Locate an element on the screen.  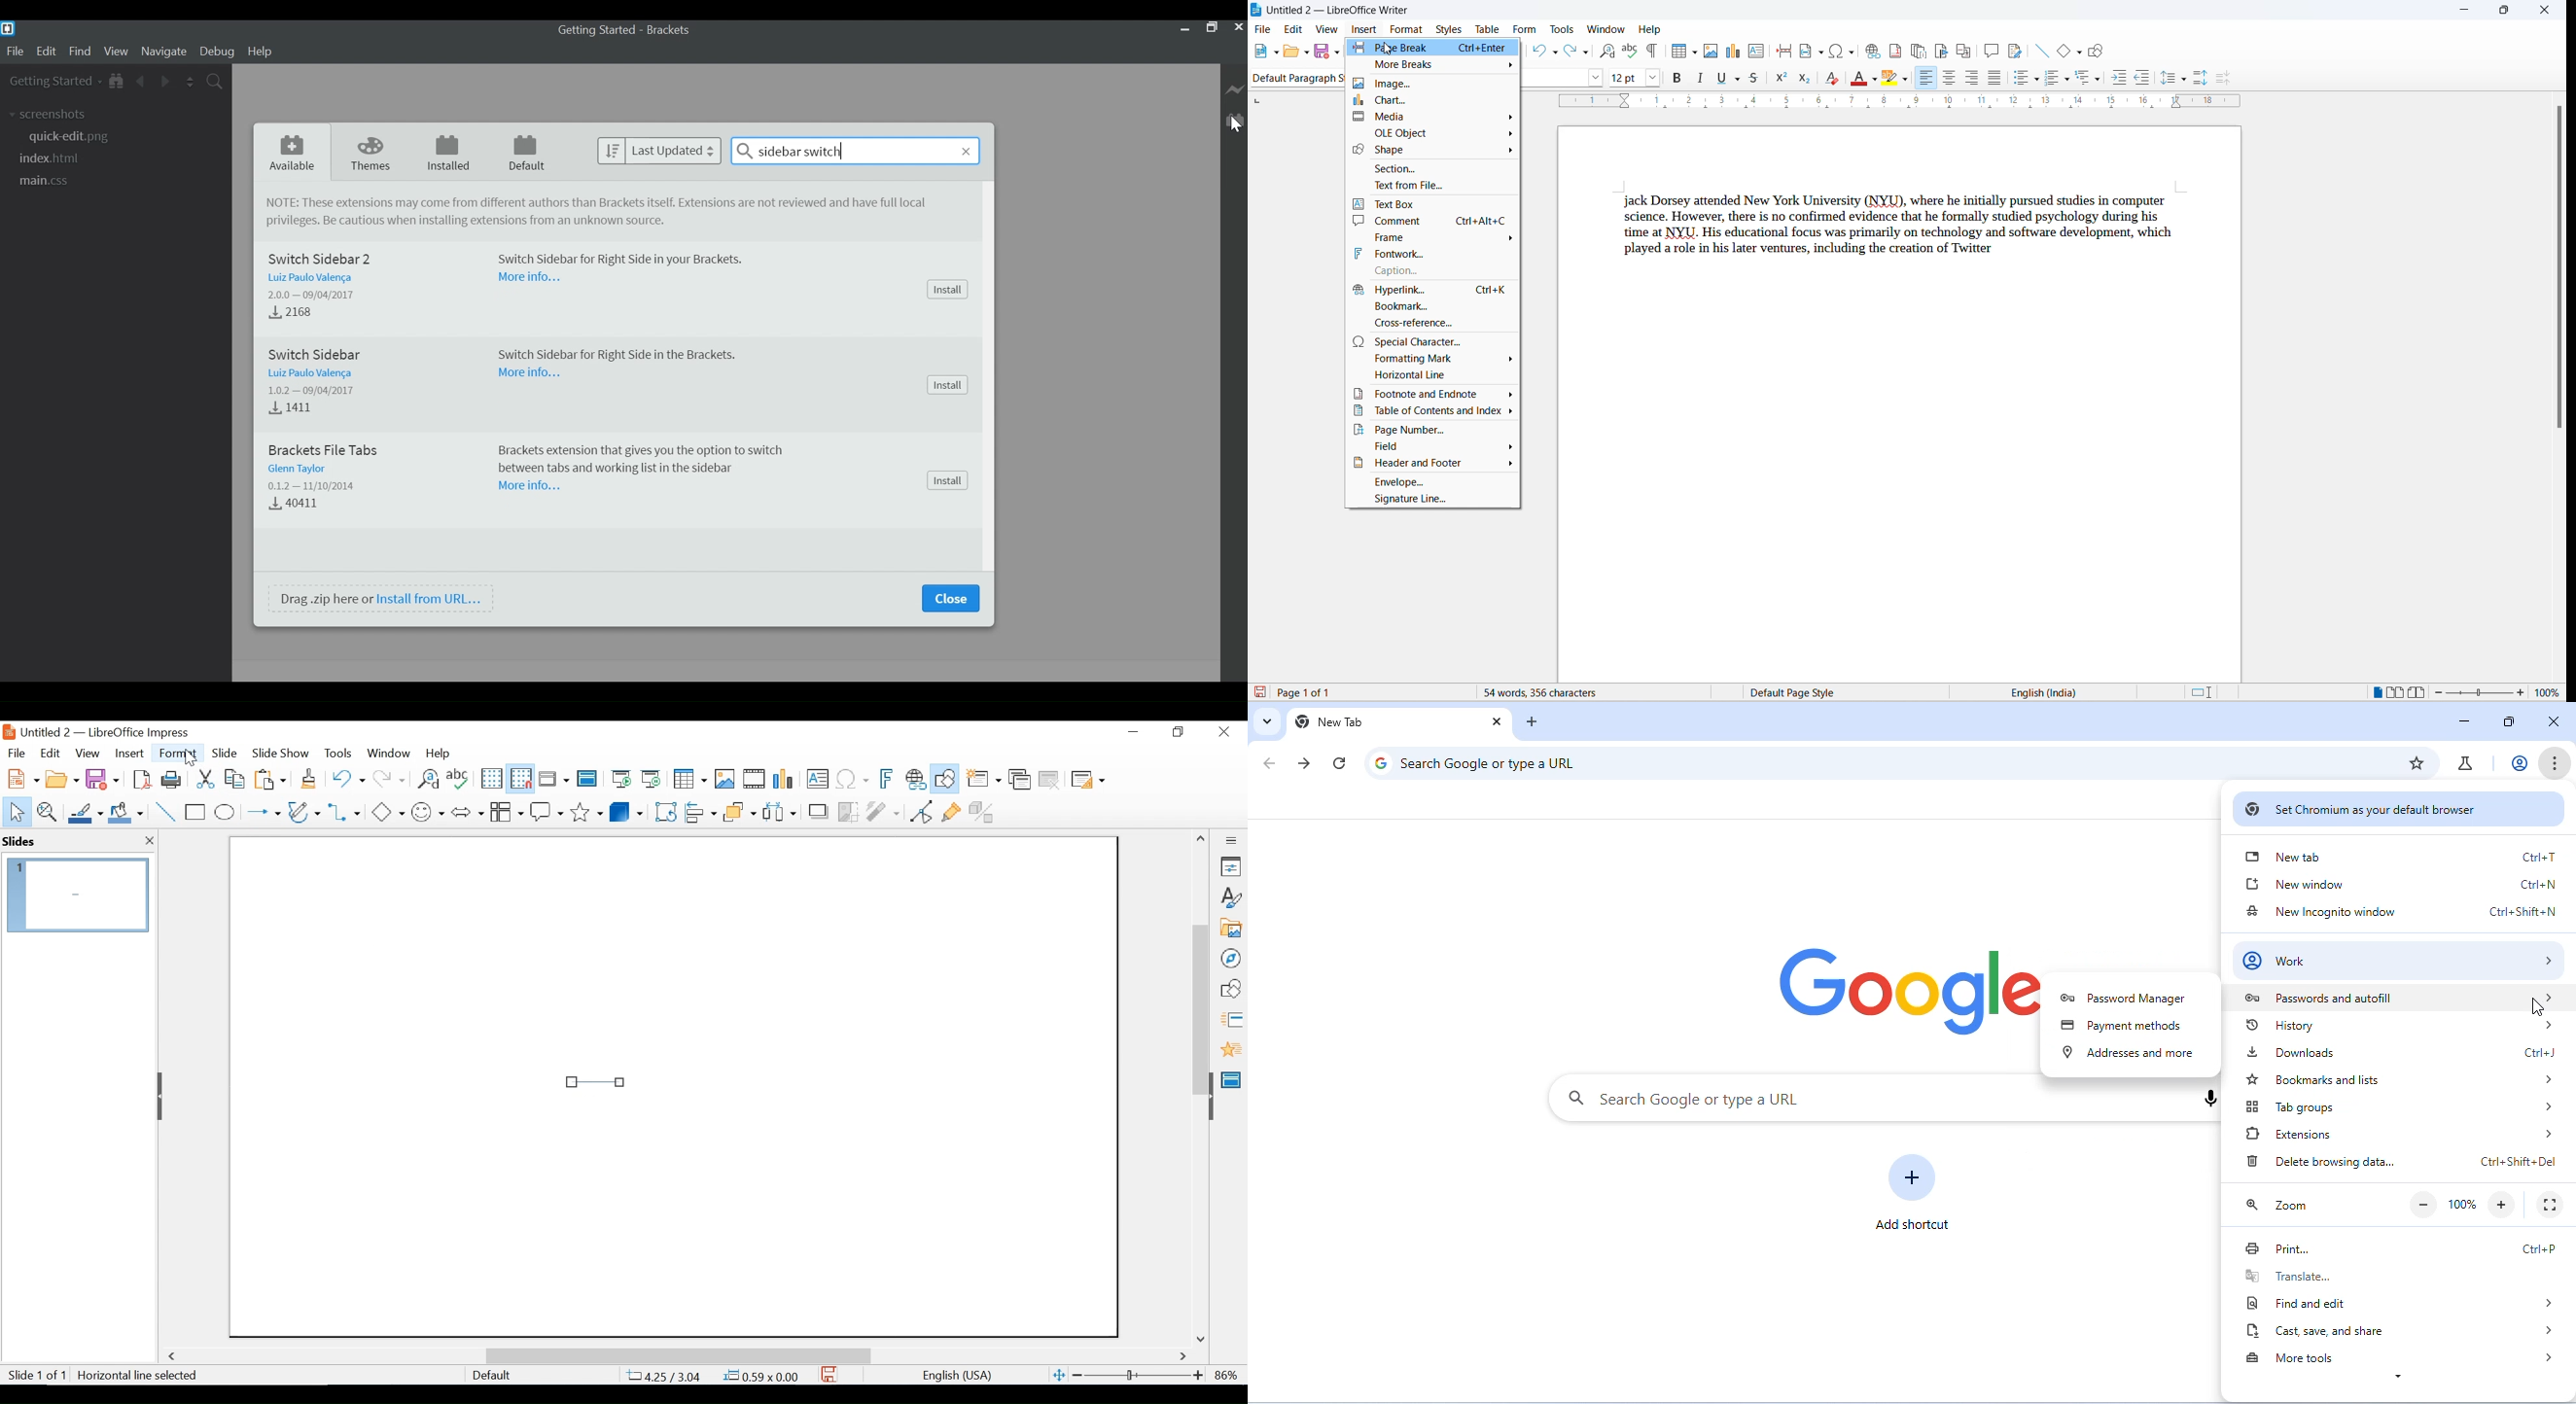
maximize is located at coordinates (2505, 11).